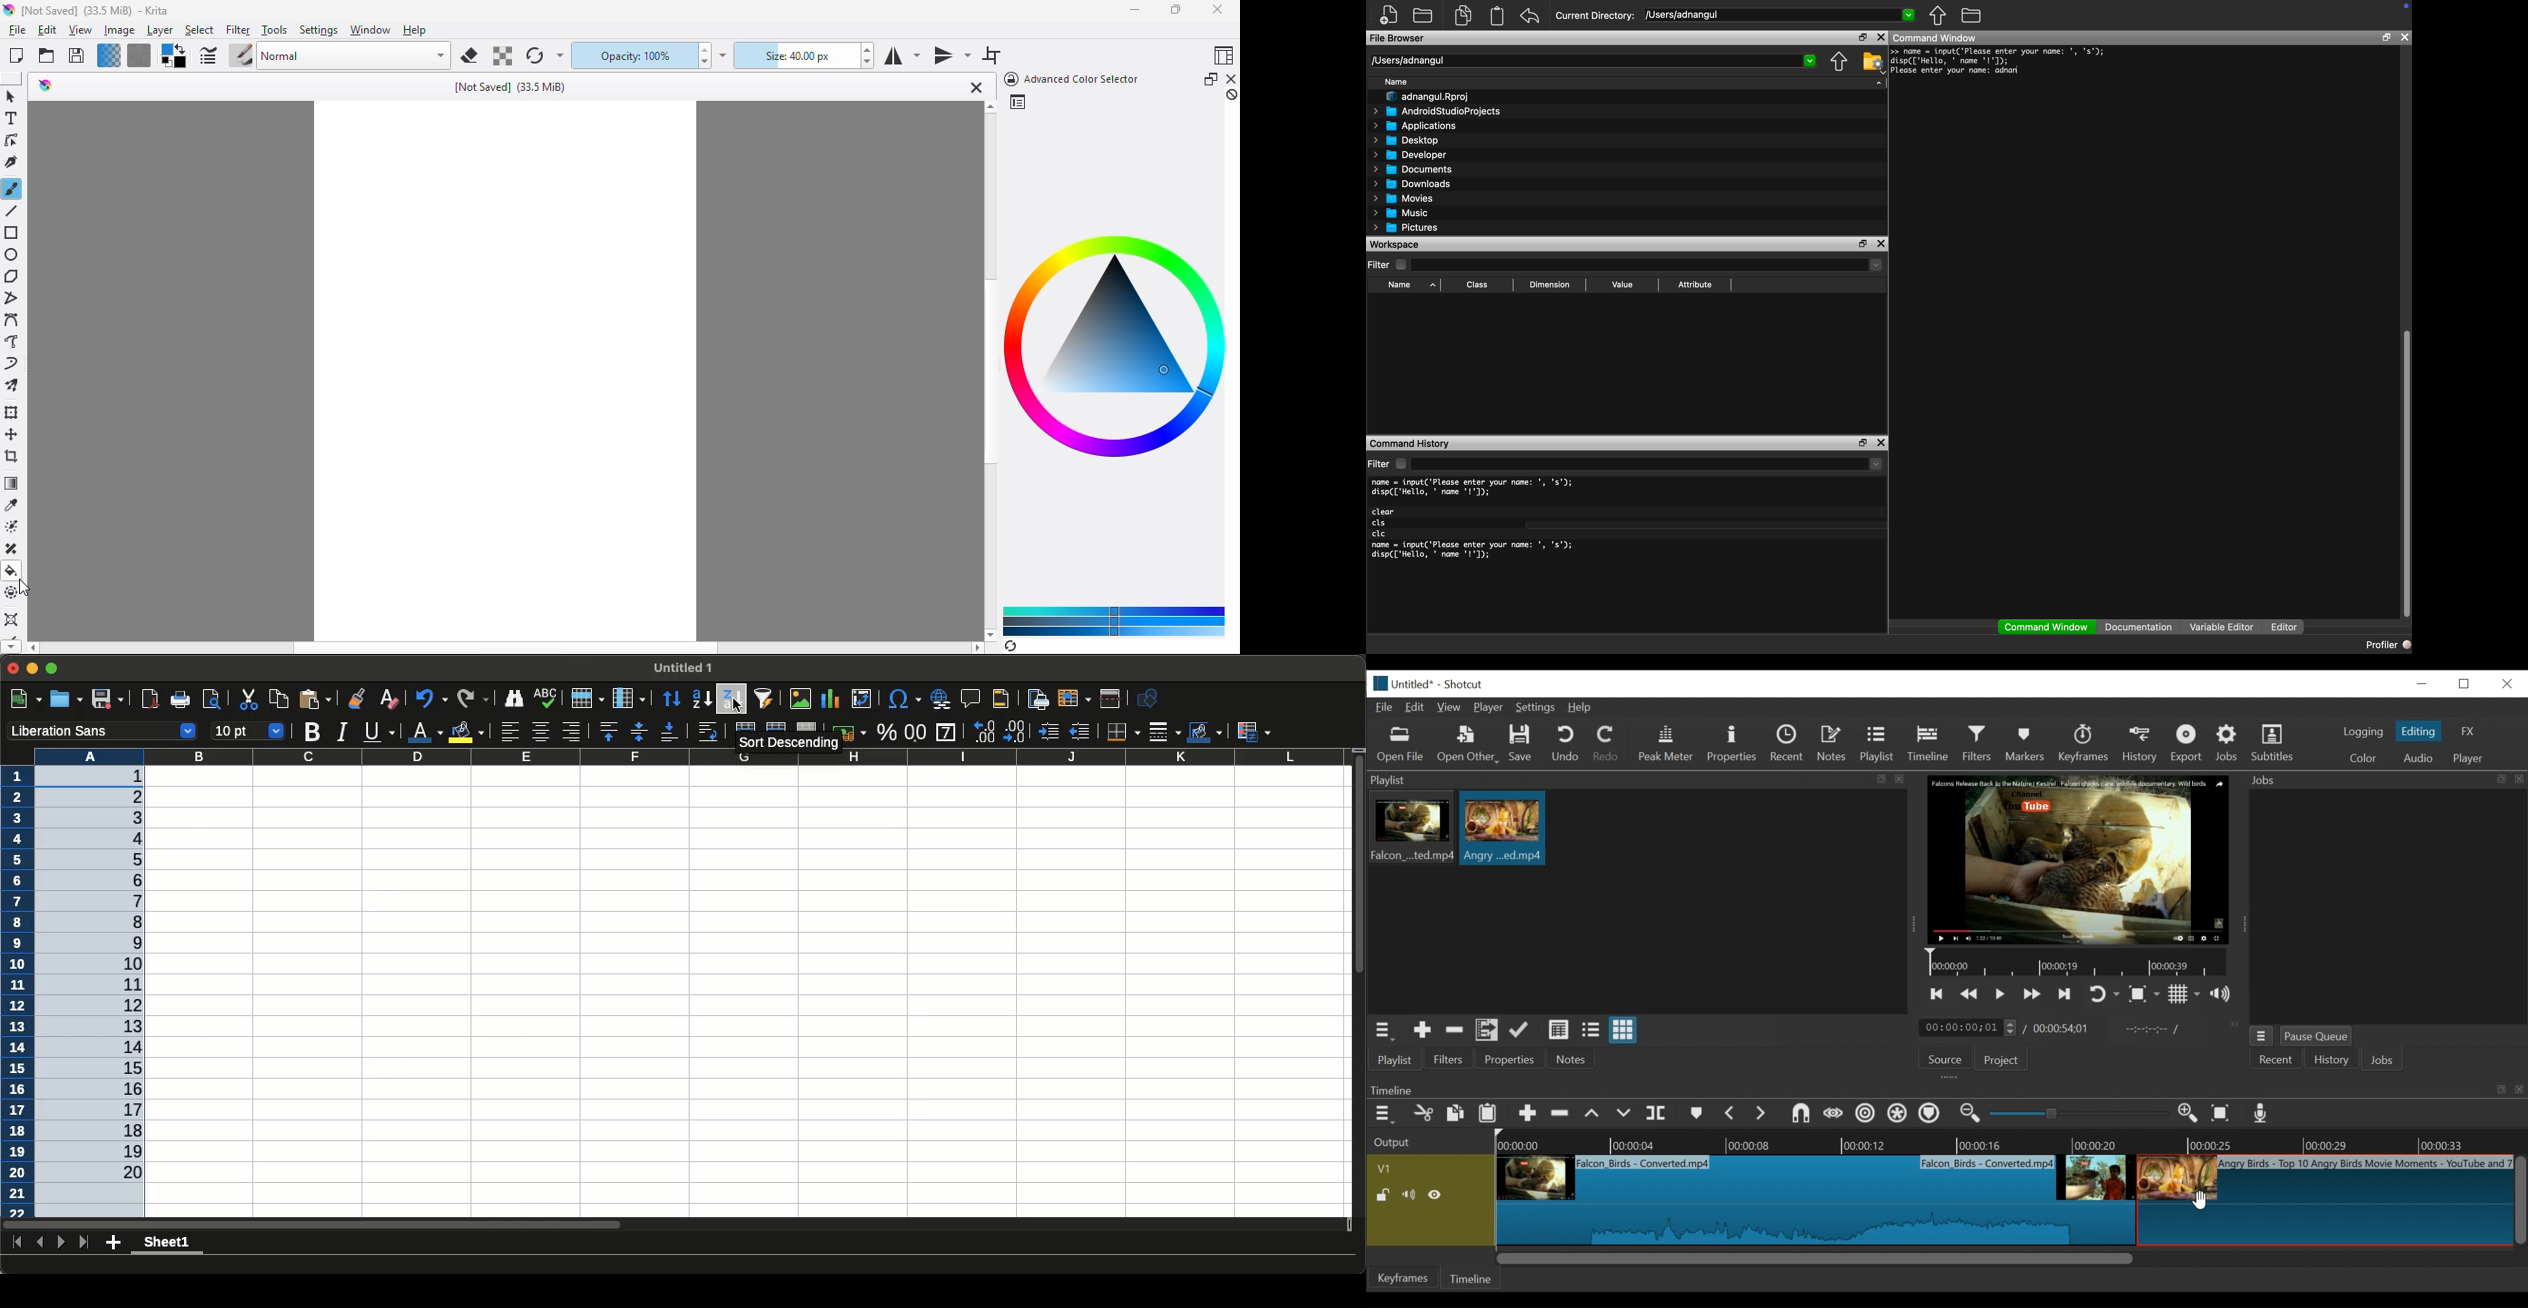 The image size is (2548, 1316). What do you see at coordinates (16, 992) in the screenshot?
I see `Row` at bounding box center [16, 992].